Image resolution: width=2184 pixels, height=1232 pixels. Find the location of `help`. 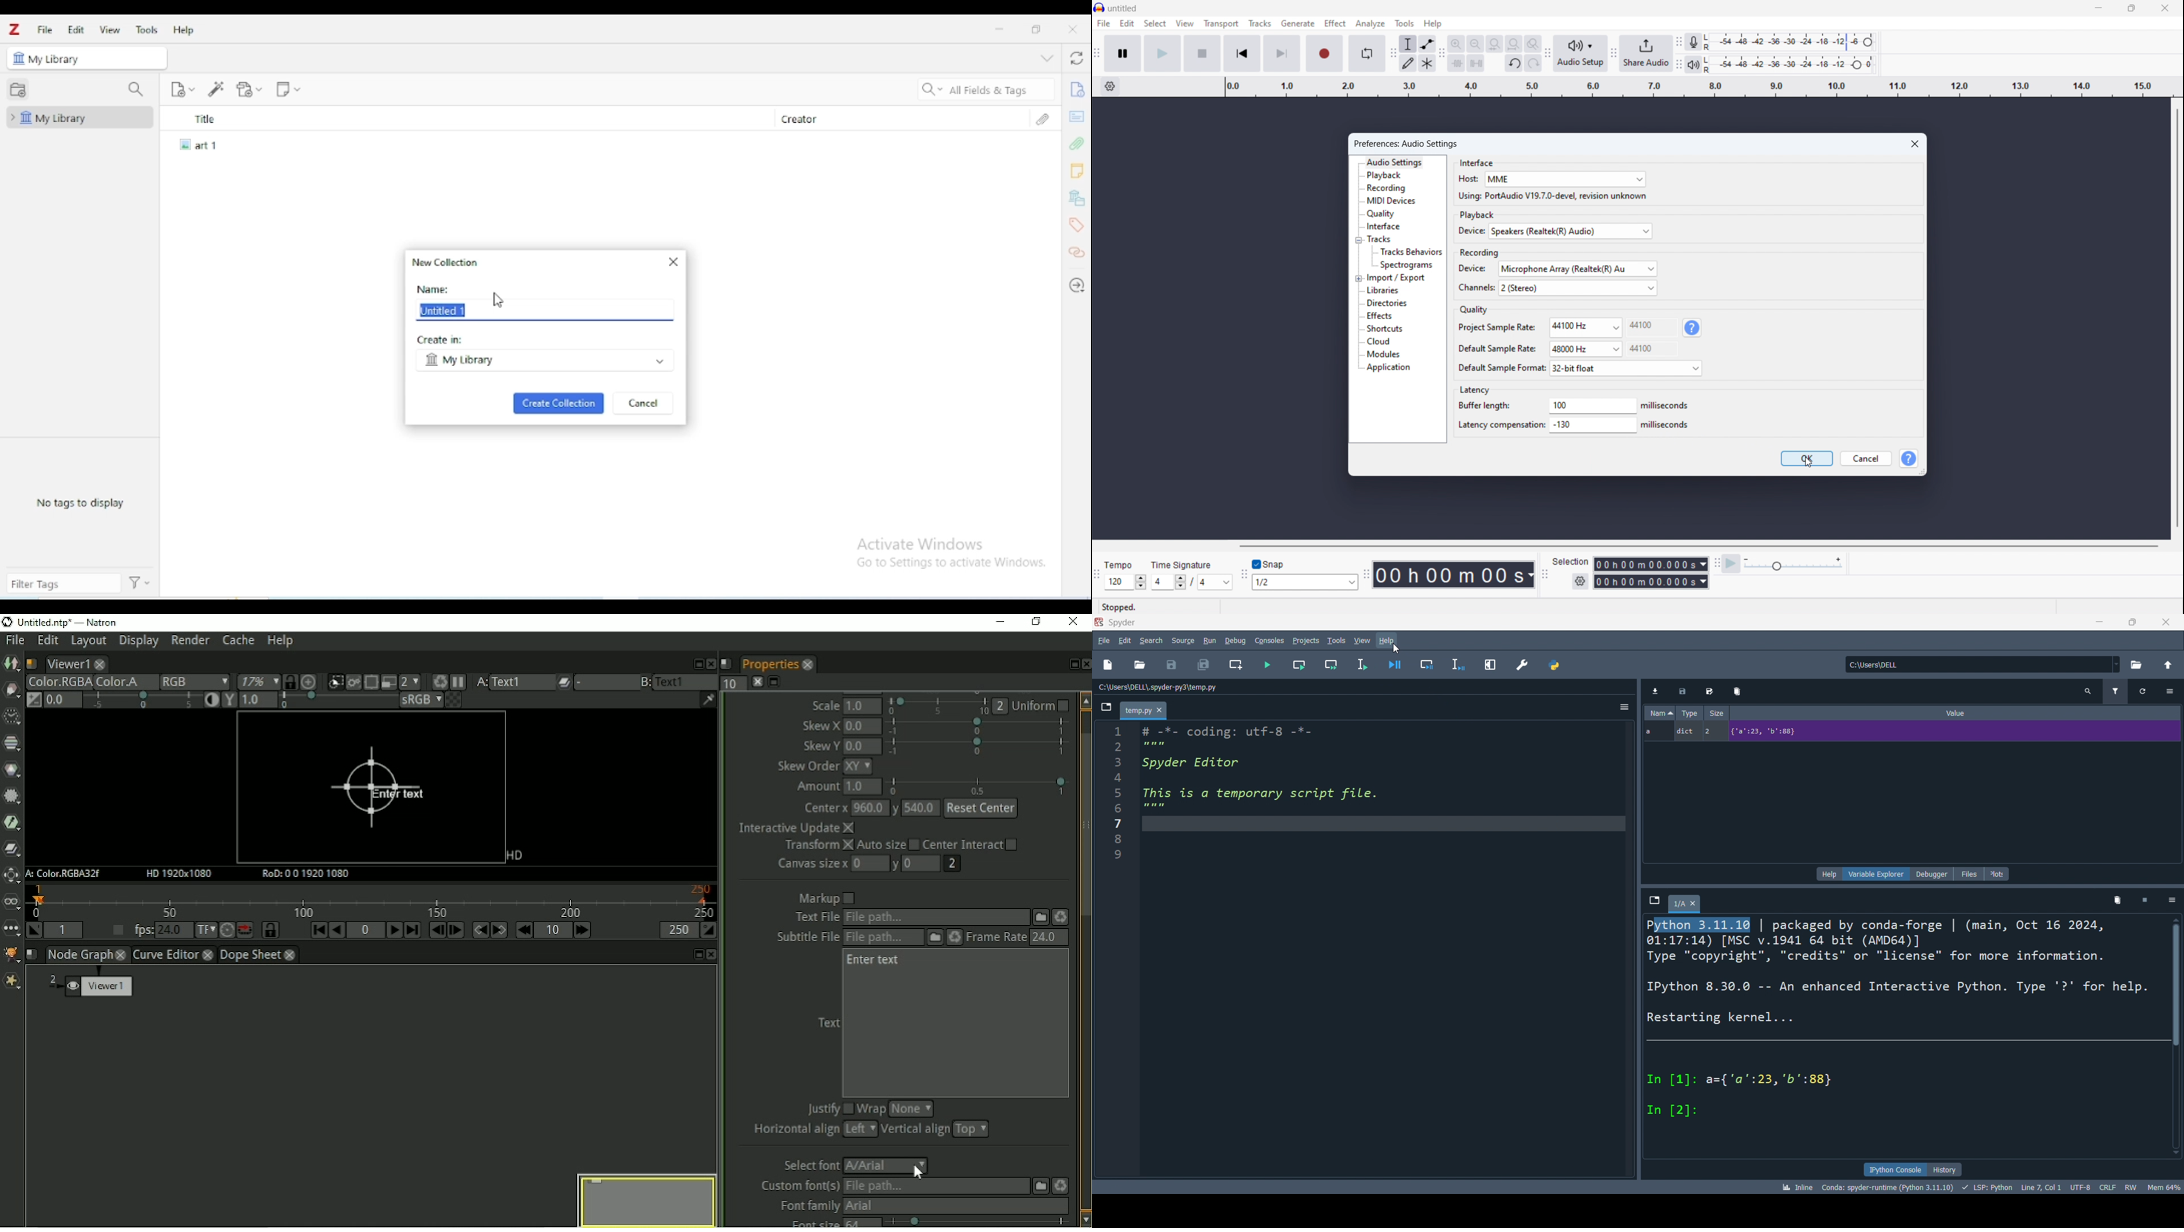

help is located at coordinates (1910, 458).